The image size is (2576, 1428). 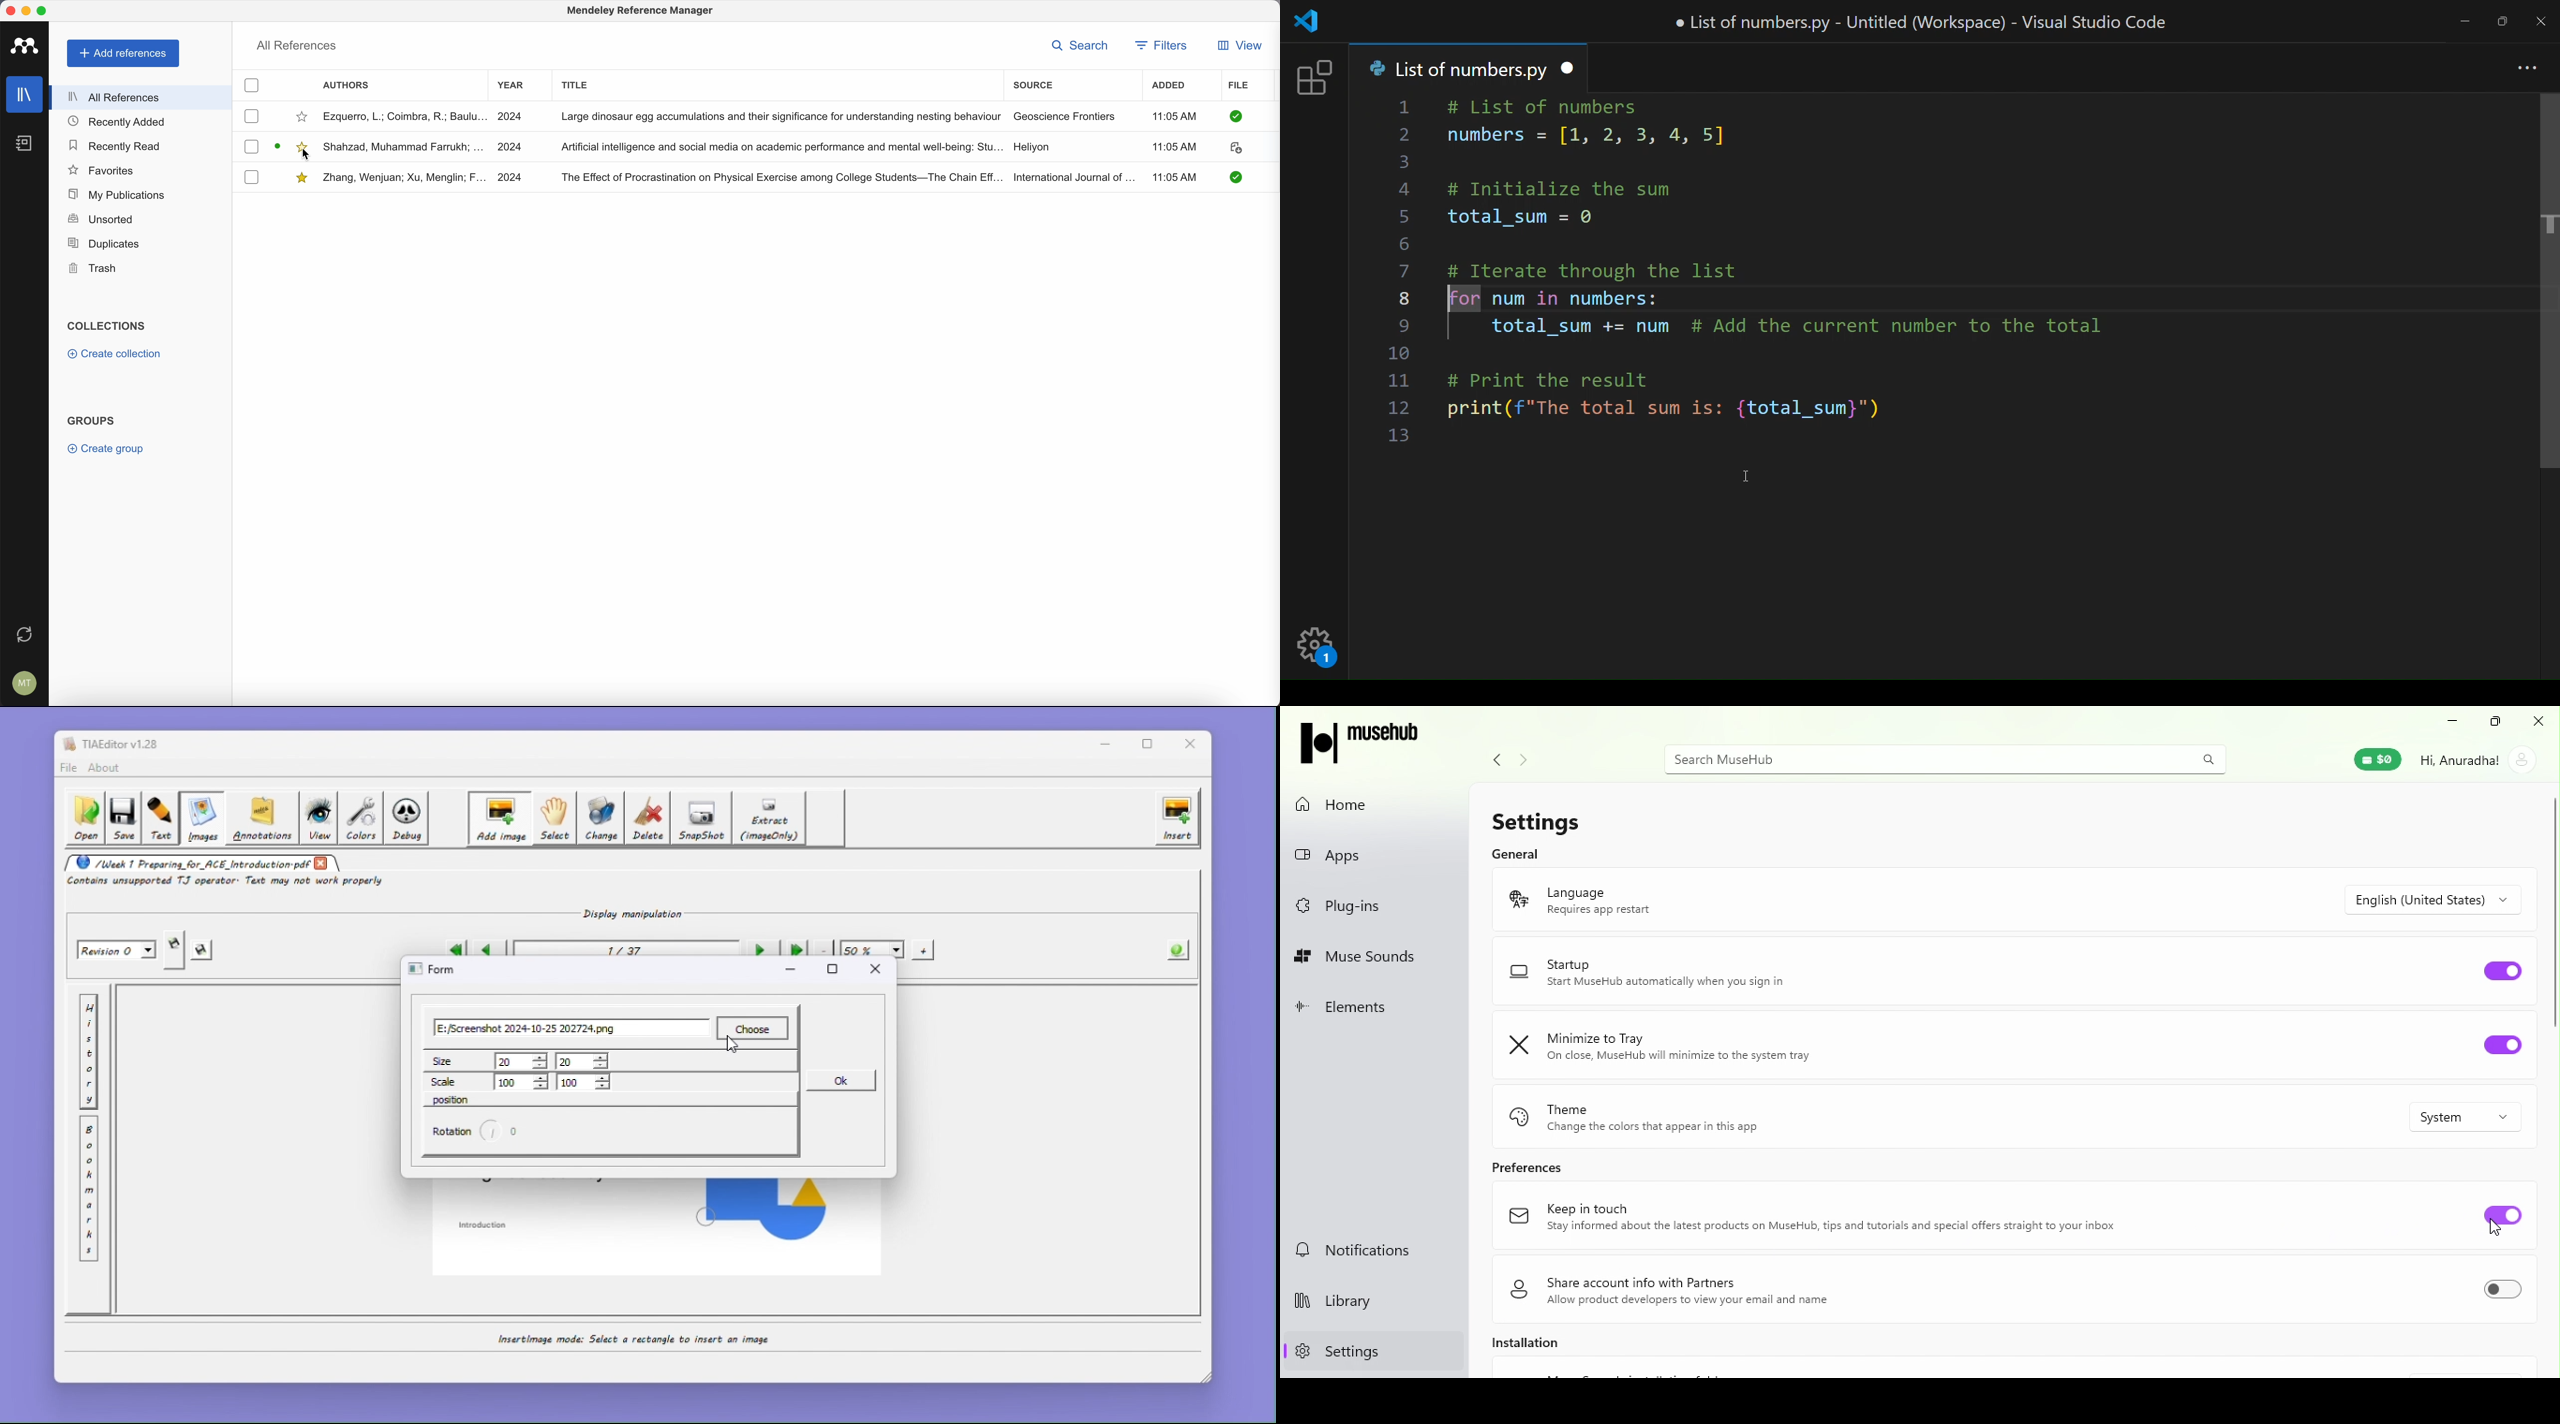 What do you see at coordinates (252, 147) in the screenshot?
I see `checkbox` at bounding box center [252, 147].